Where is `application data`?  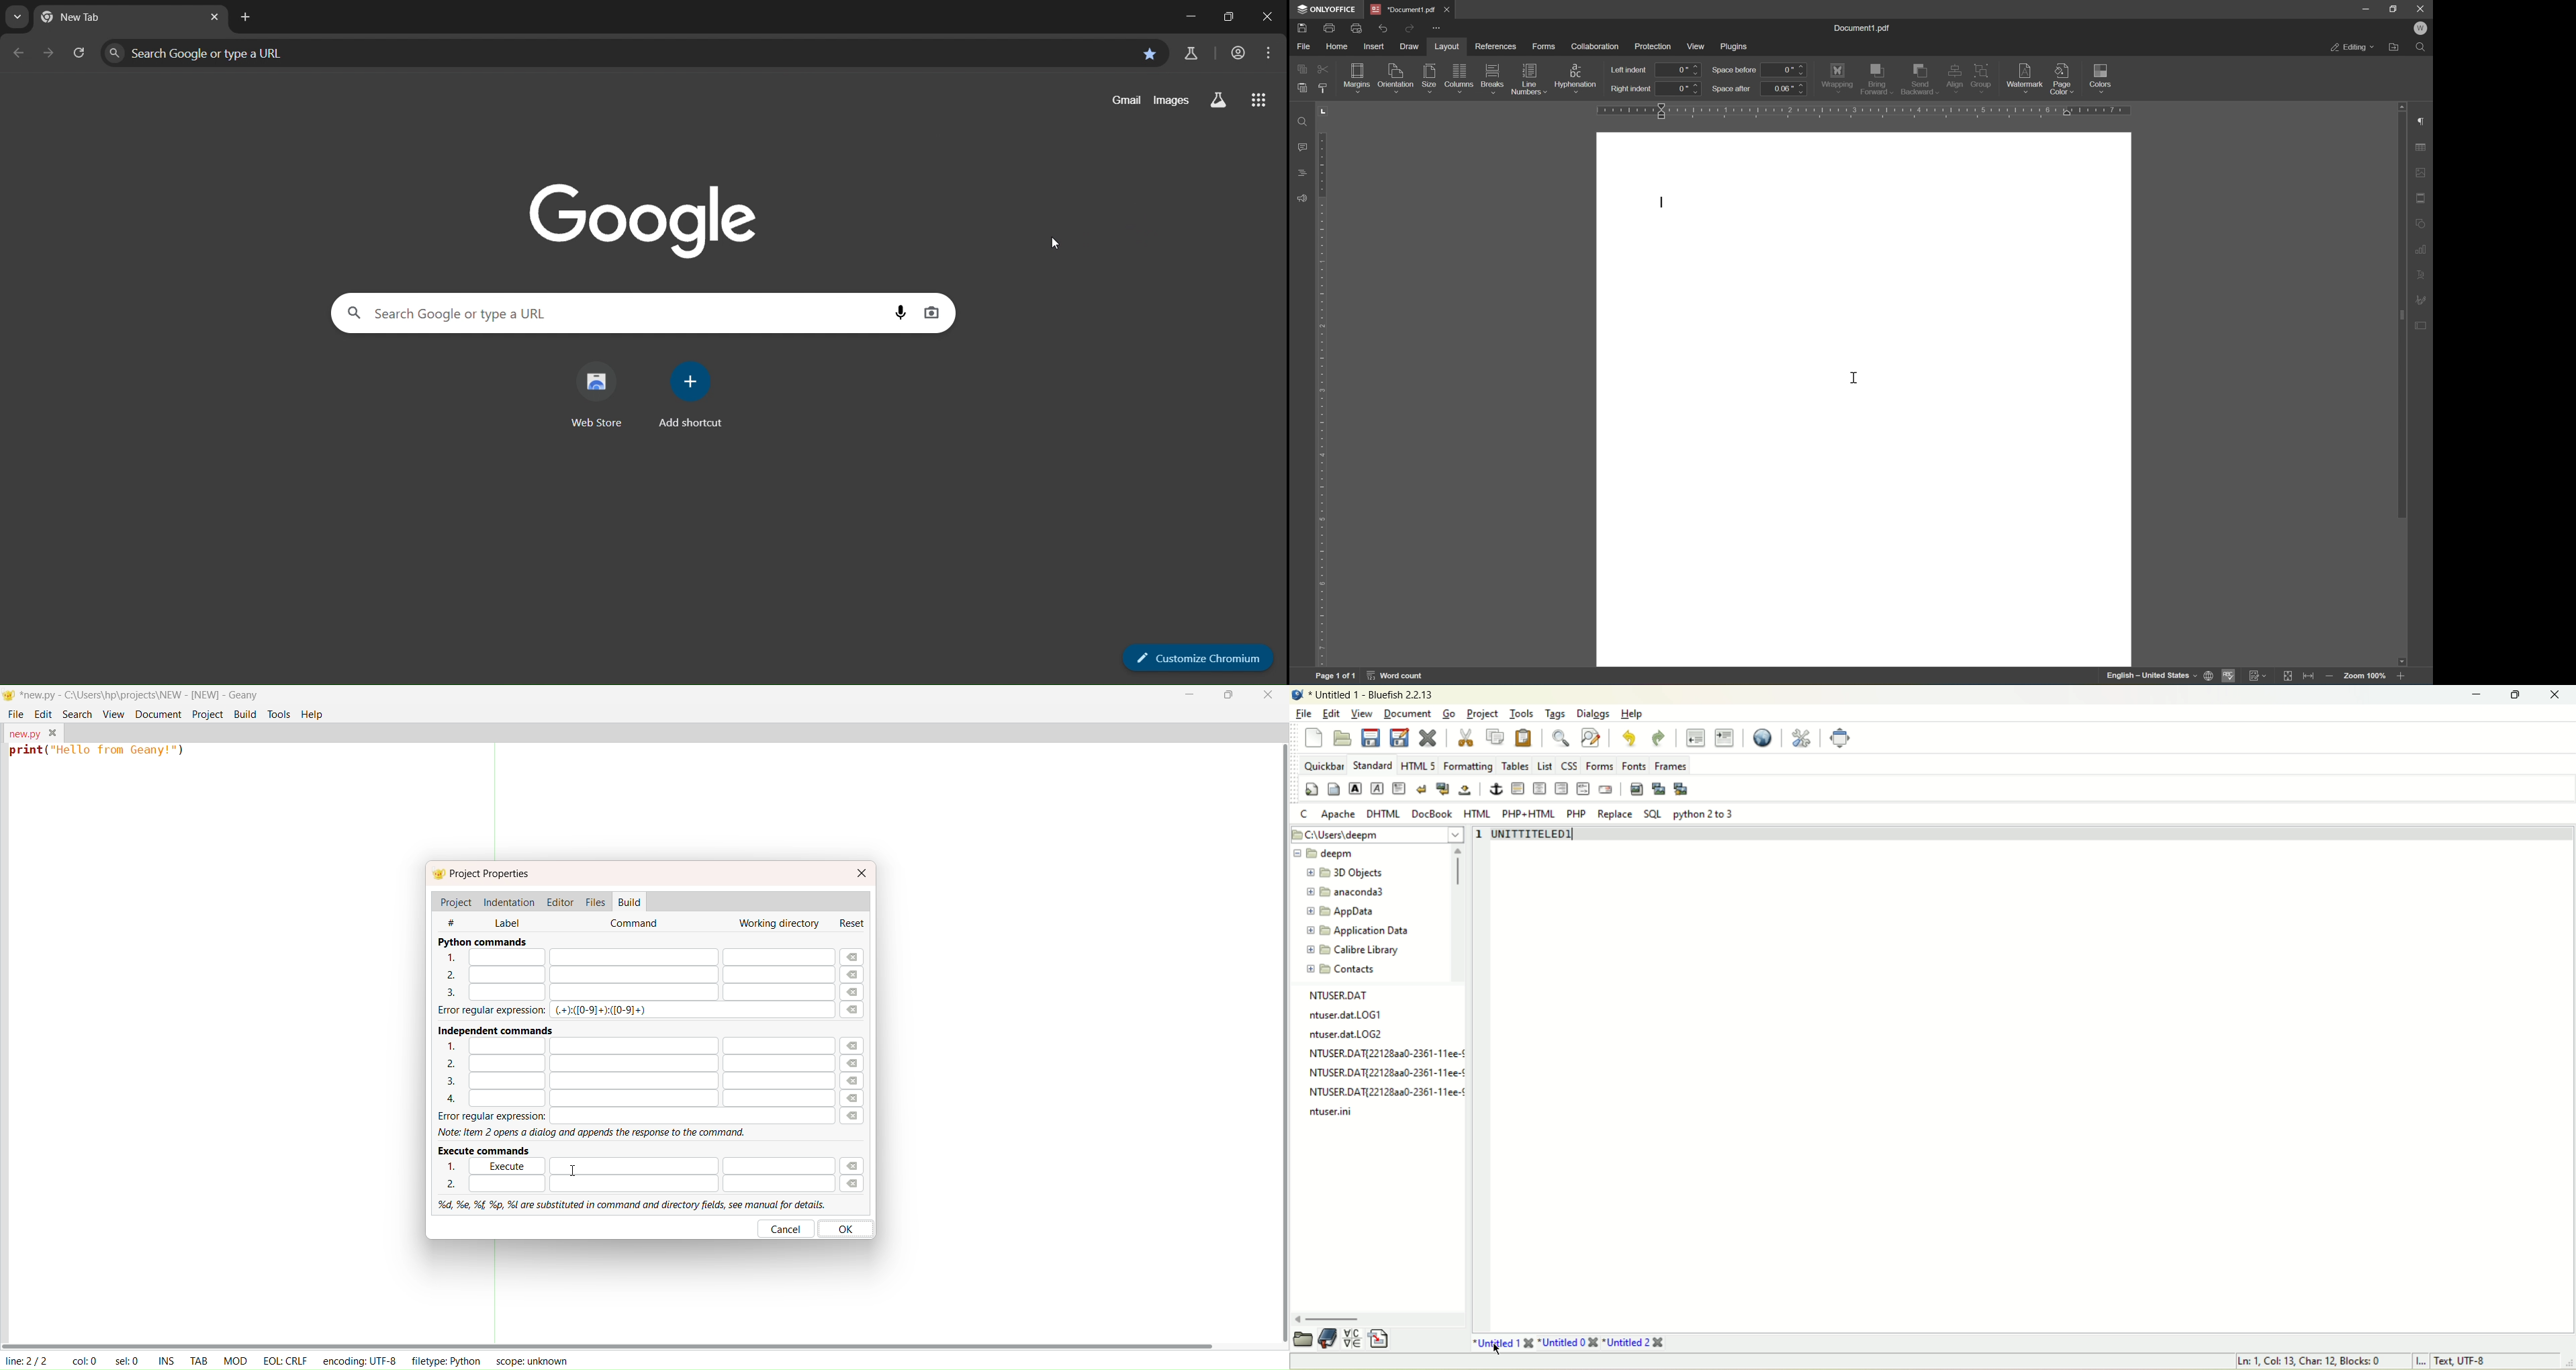 application data is located at coordinates (1367, 930).